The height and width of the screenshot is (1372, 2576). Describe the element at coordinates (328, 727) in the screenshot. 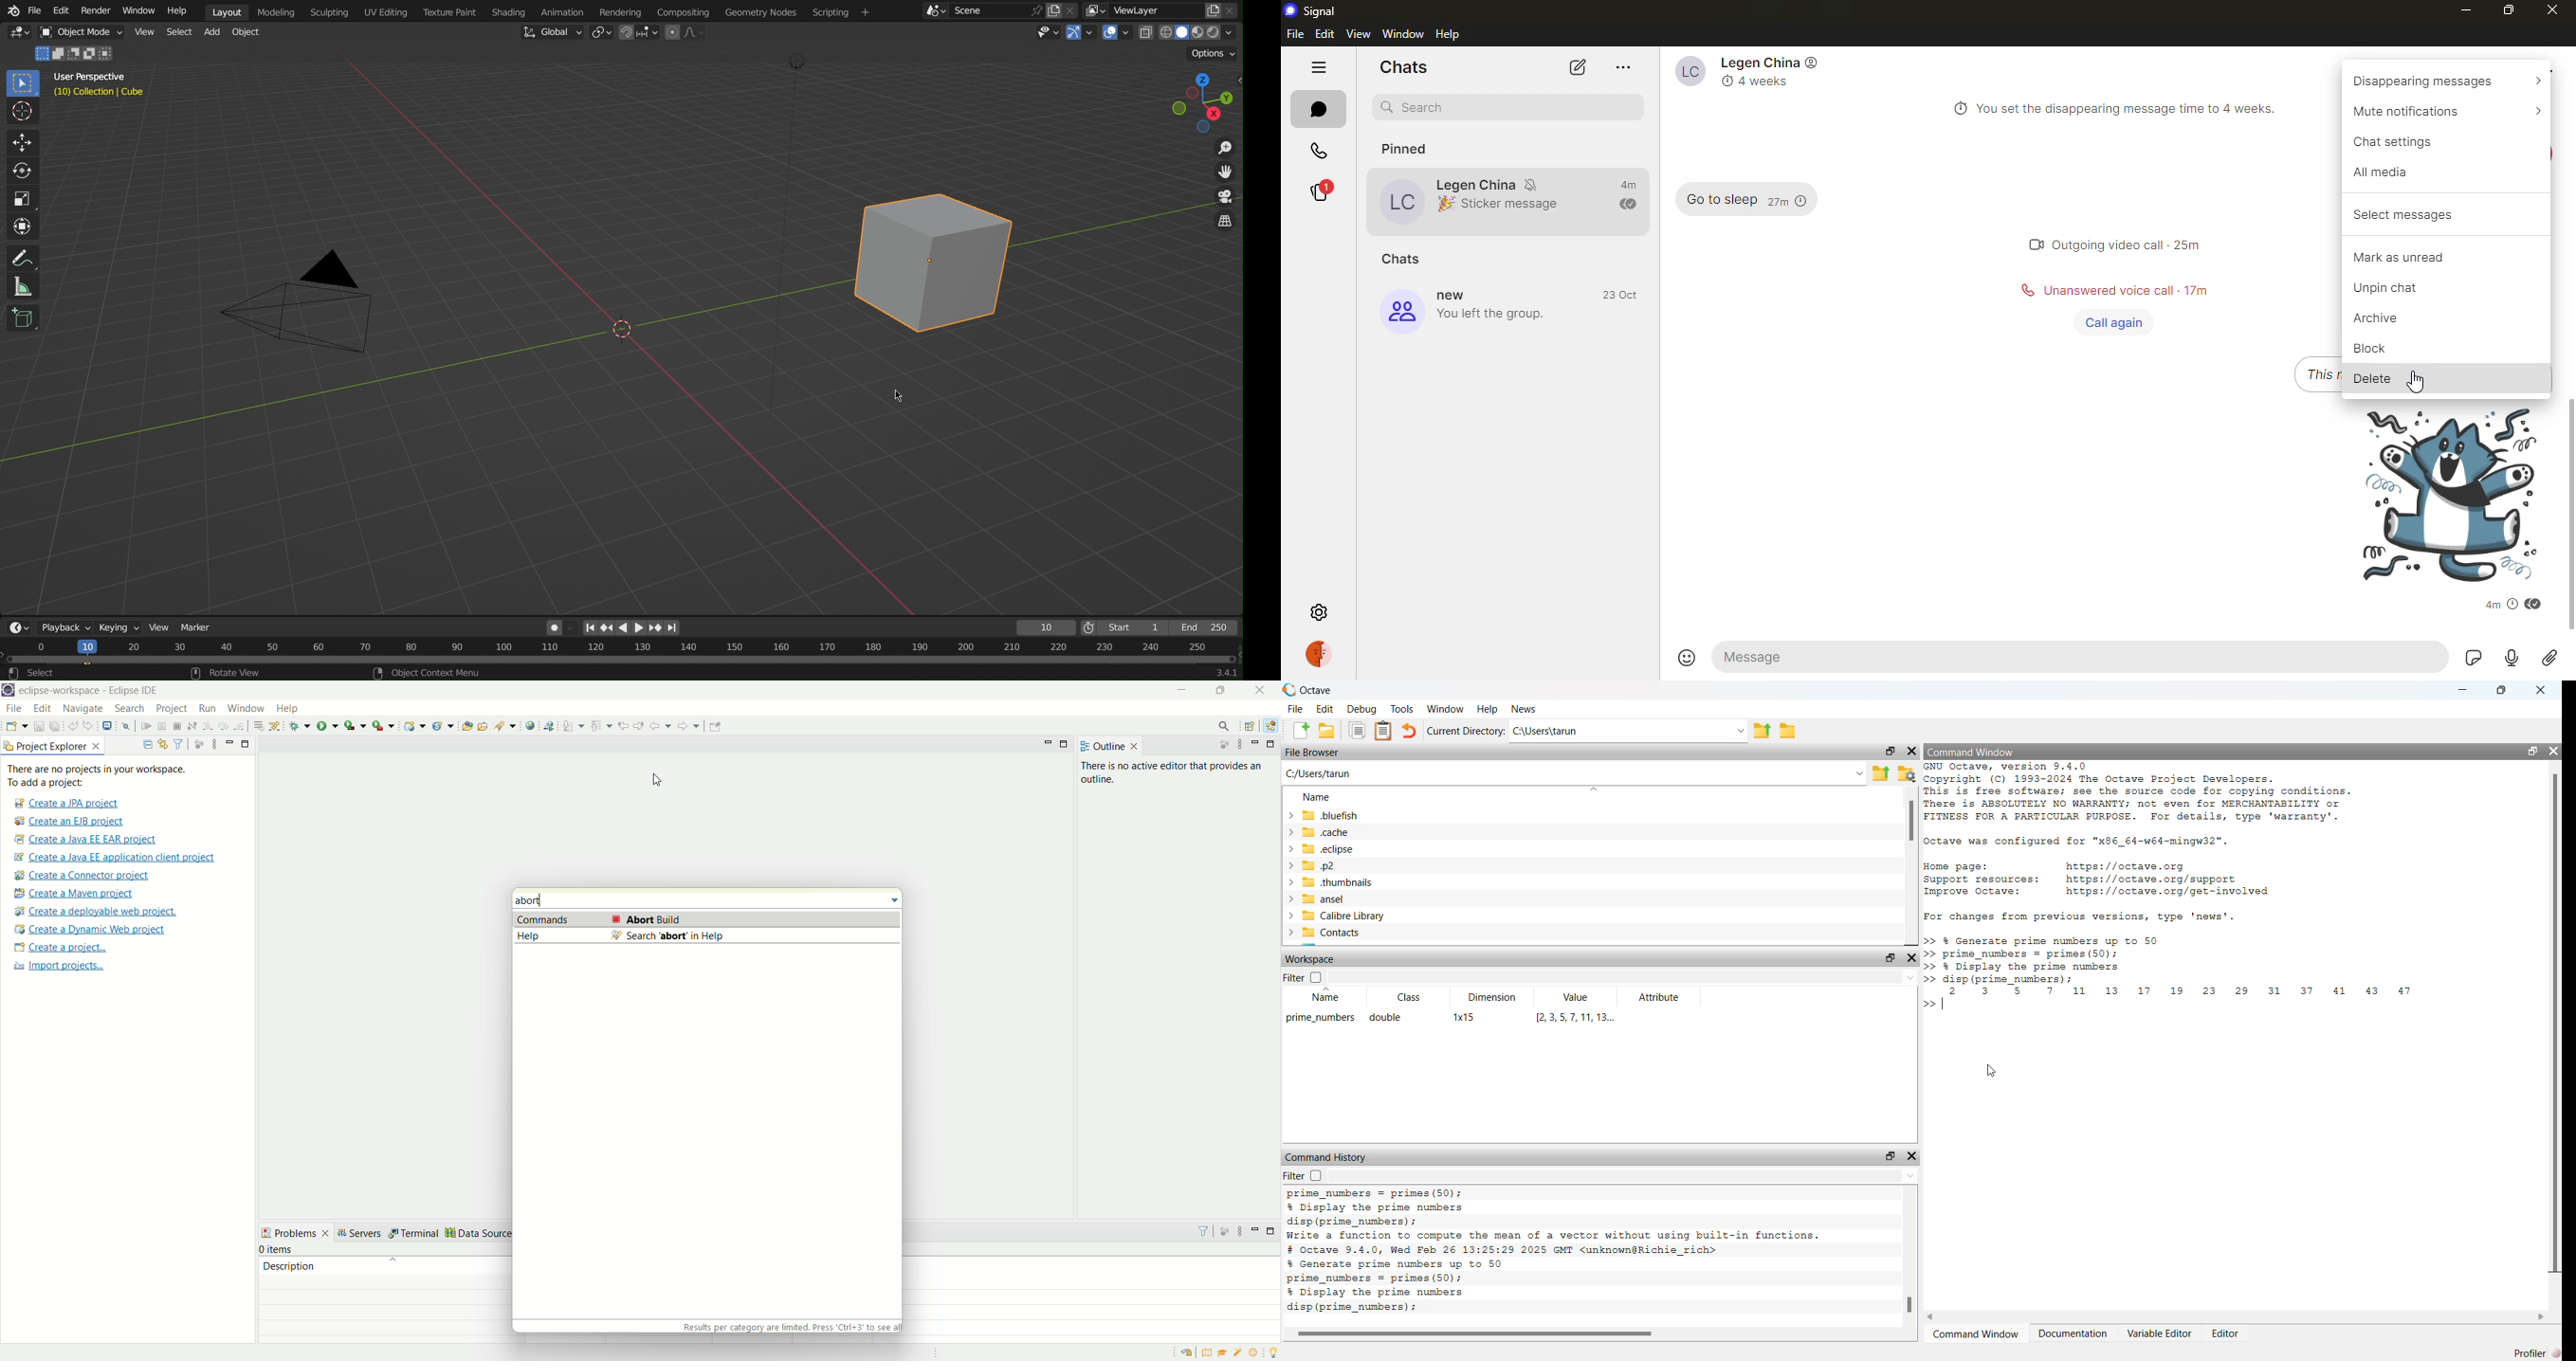

I see `run` at that location.